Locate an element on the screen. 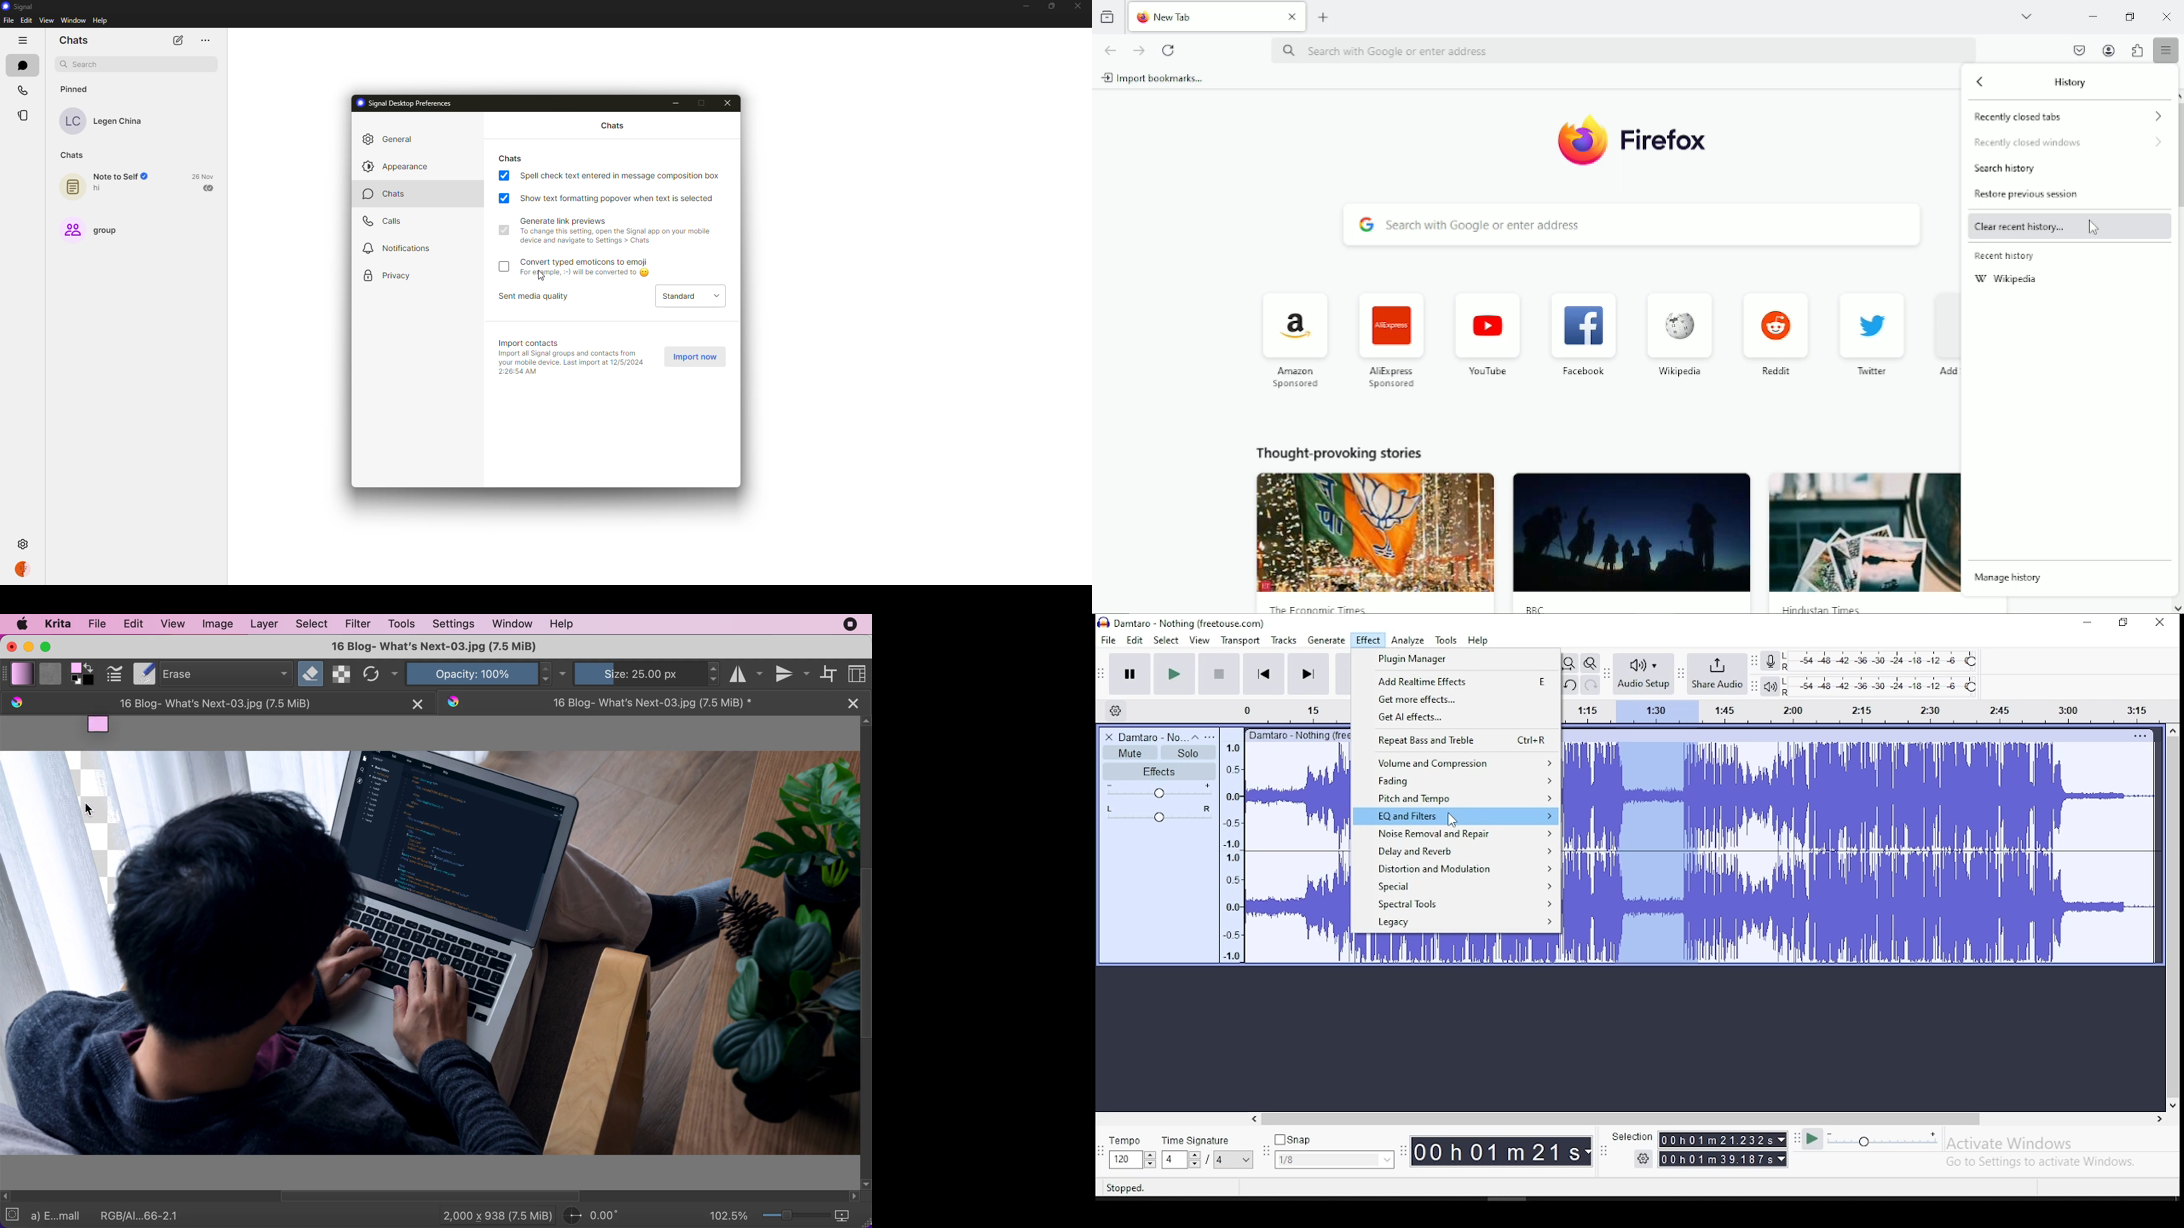 The width and height of the screenshot is (2184, 1232). 2,000 x 938 (7.5 MiB) is located at coordinates (493, 1215).